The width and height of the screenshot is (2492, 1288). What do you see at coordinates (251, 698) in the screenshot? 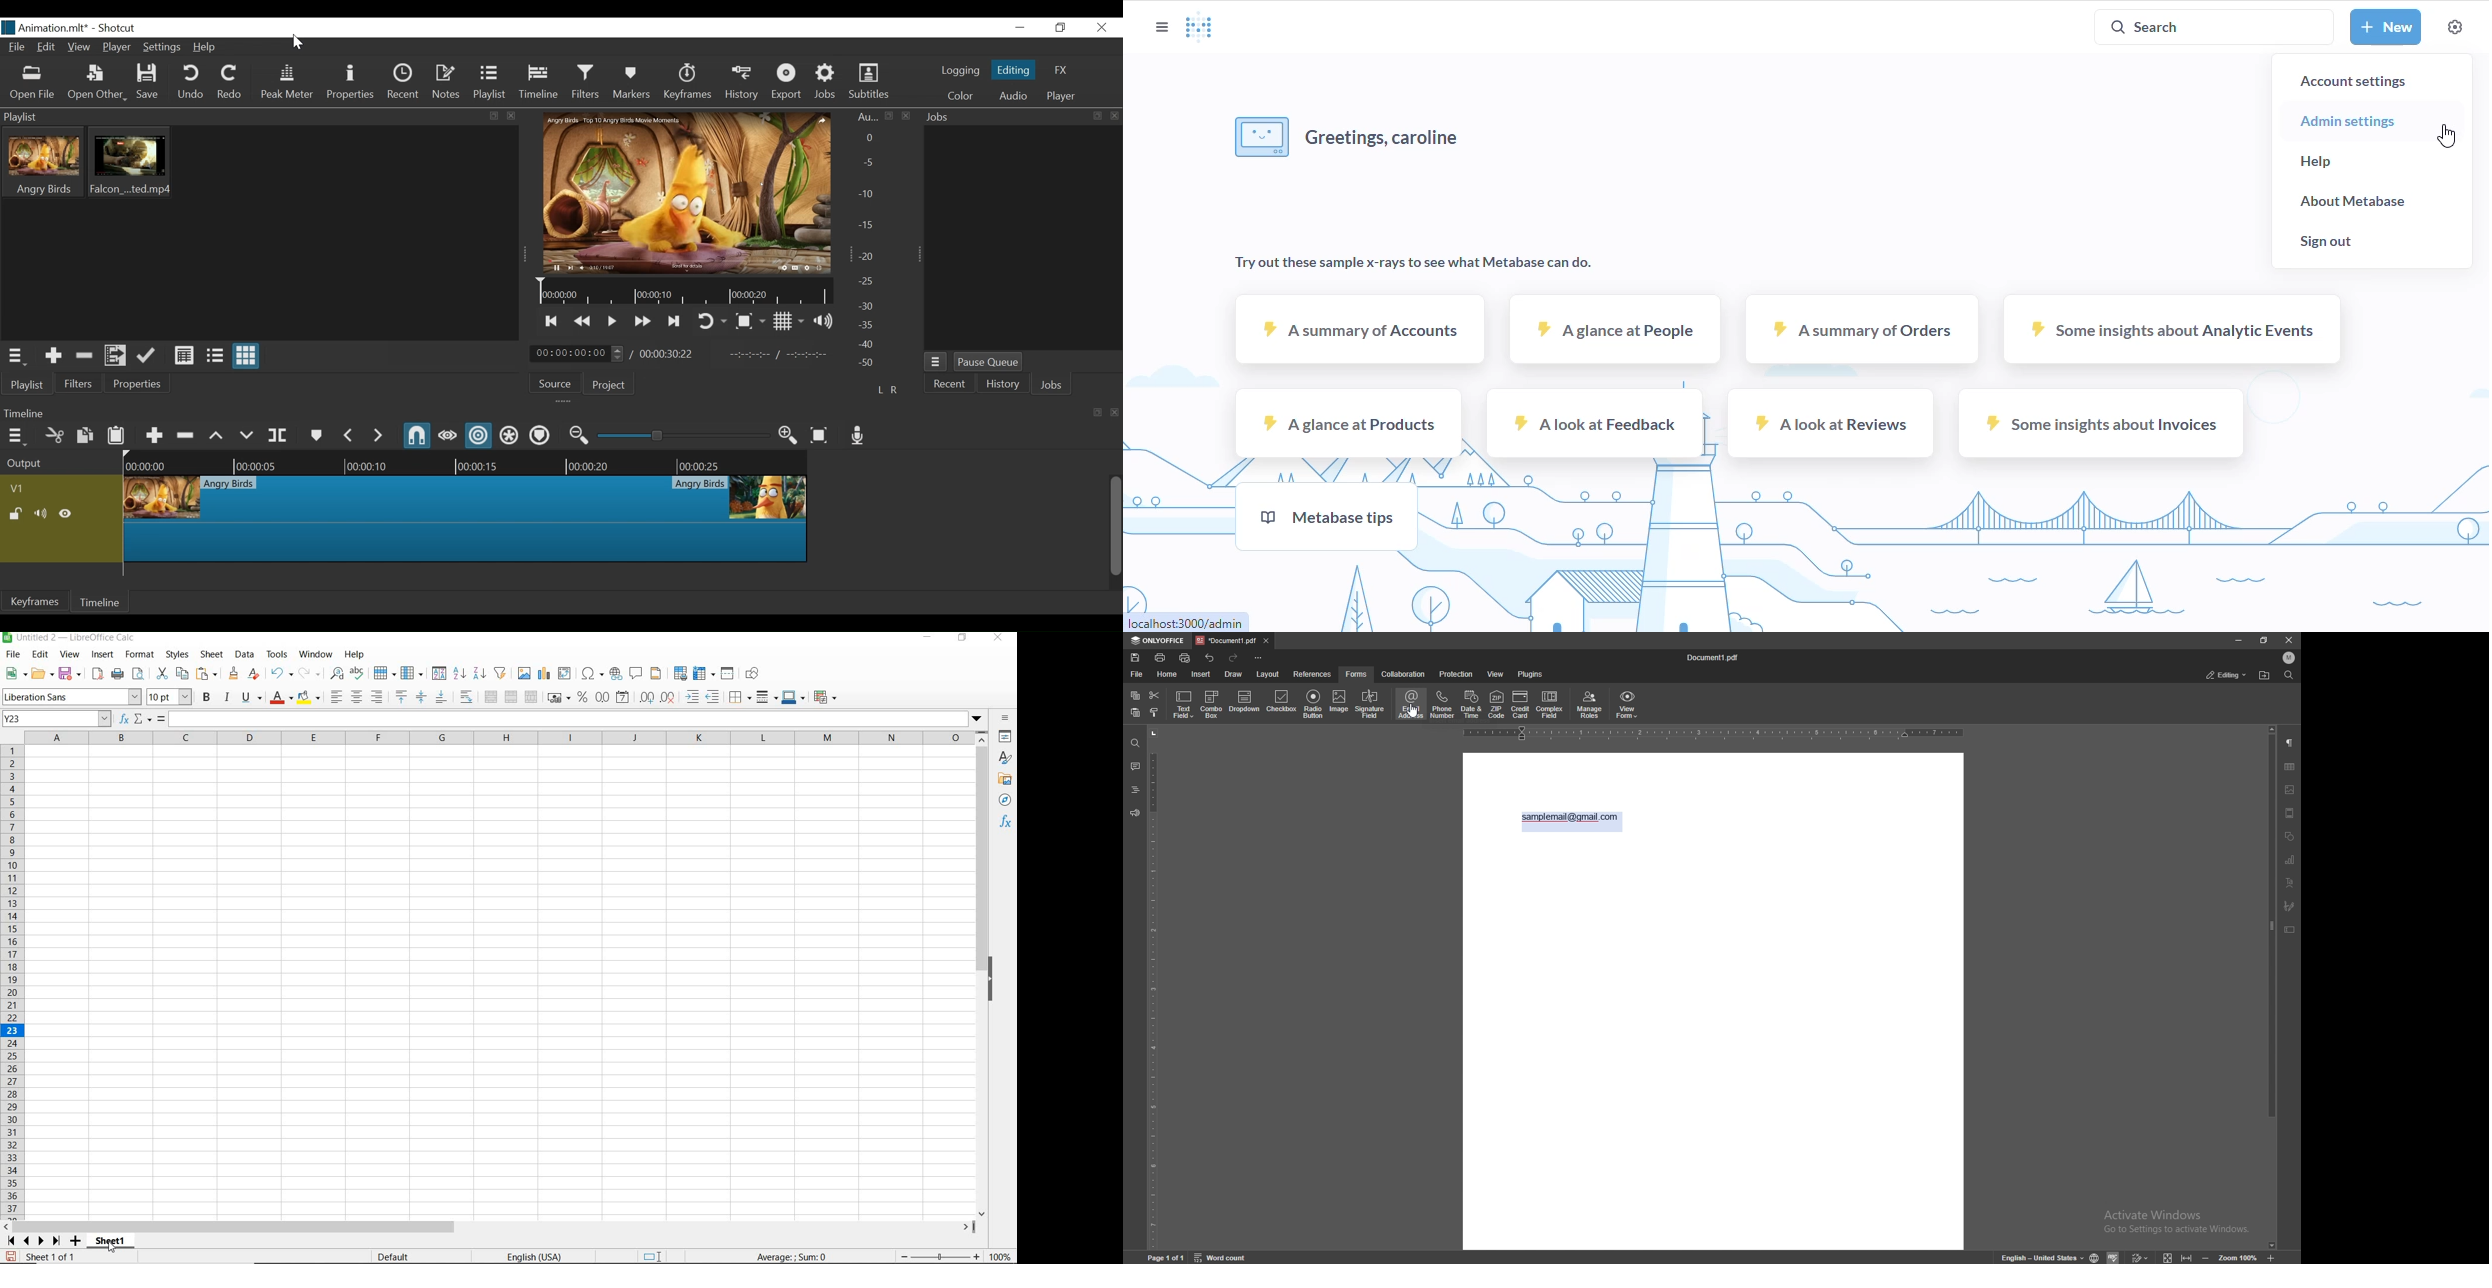
I see `UNDERLINE` at bounding box center [251, 698].